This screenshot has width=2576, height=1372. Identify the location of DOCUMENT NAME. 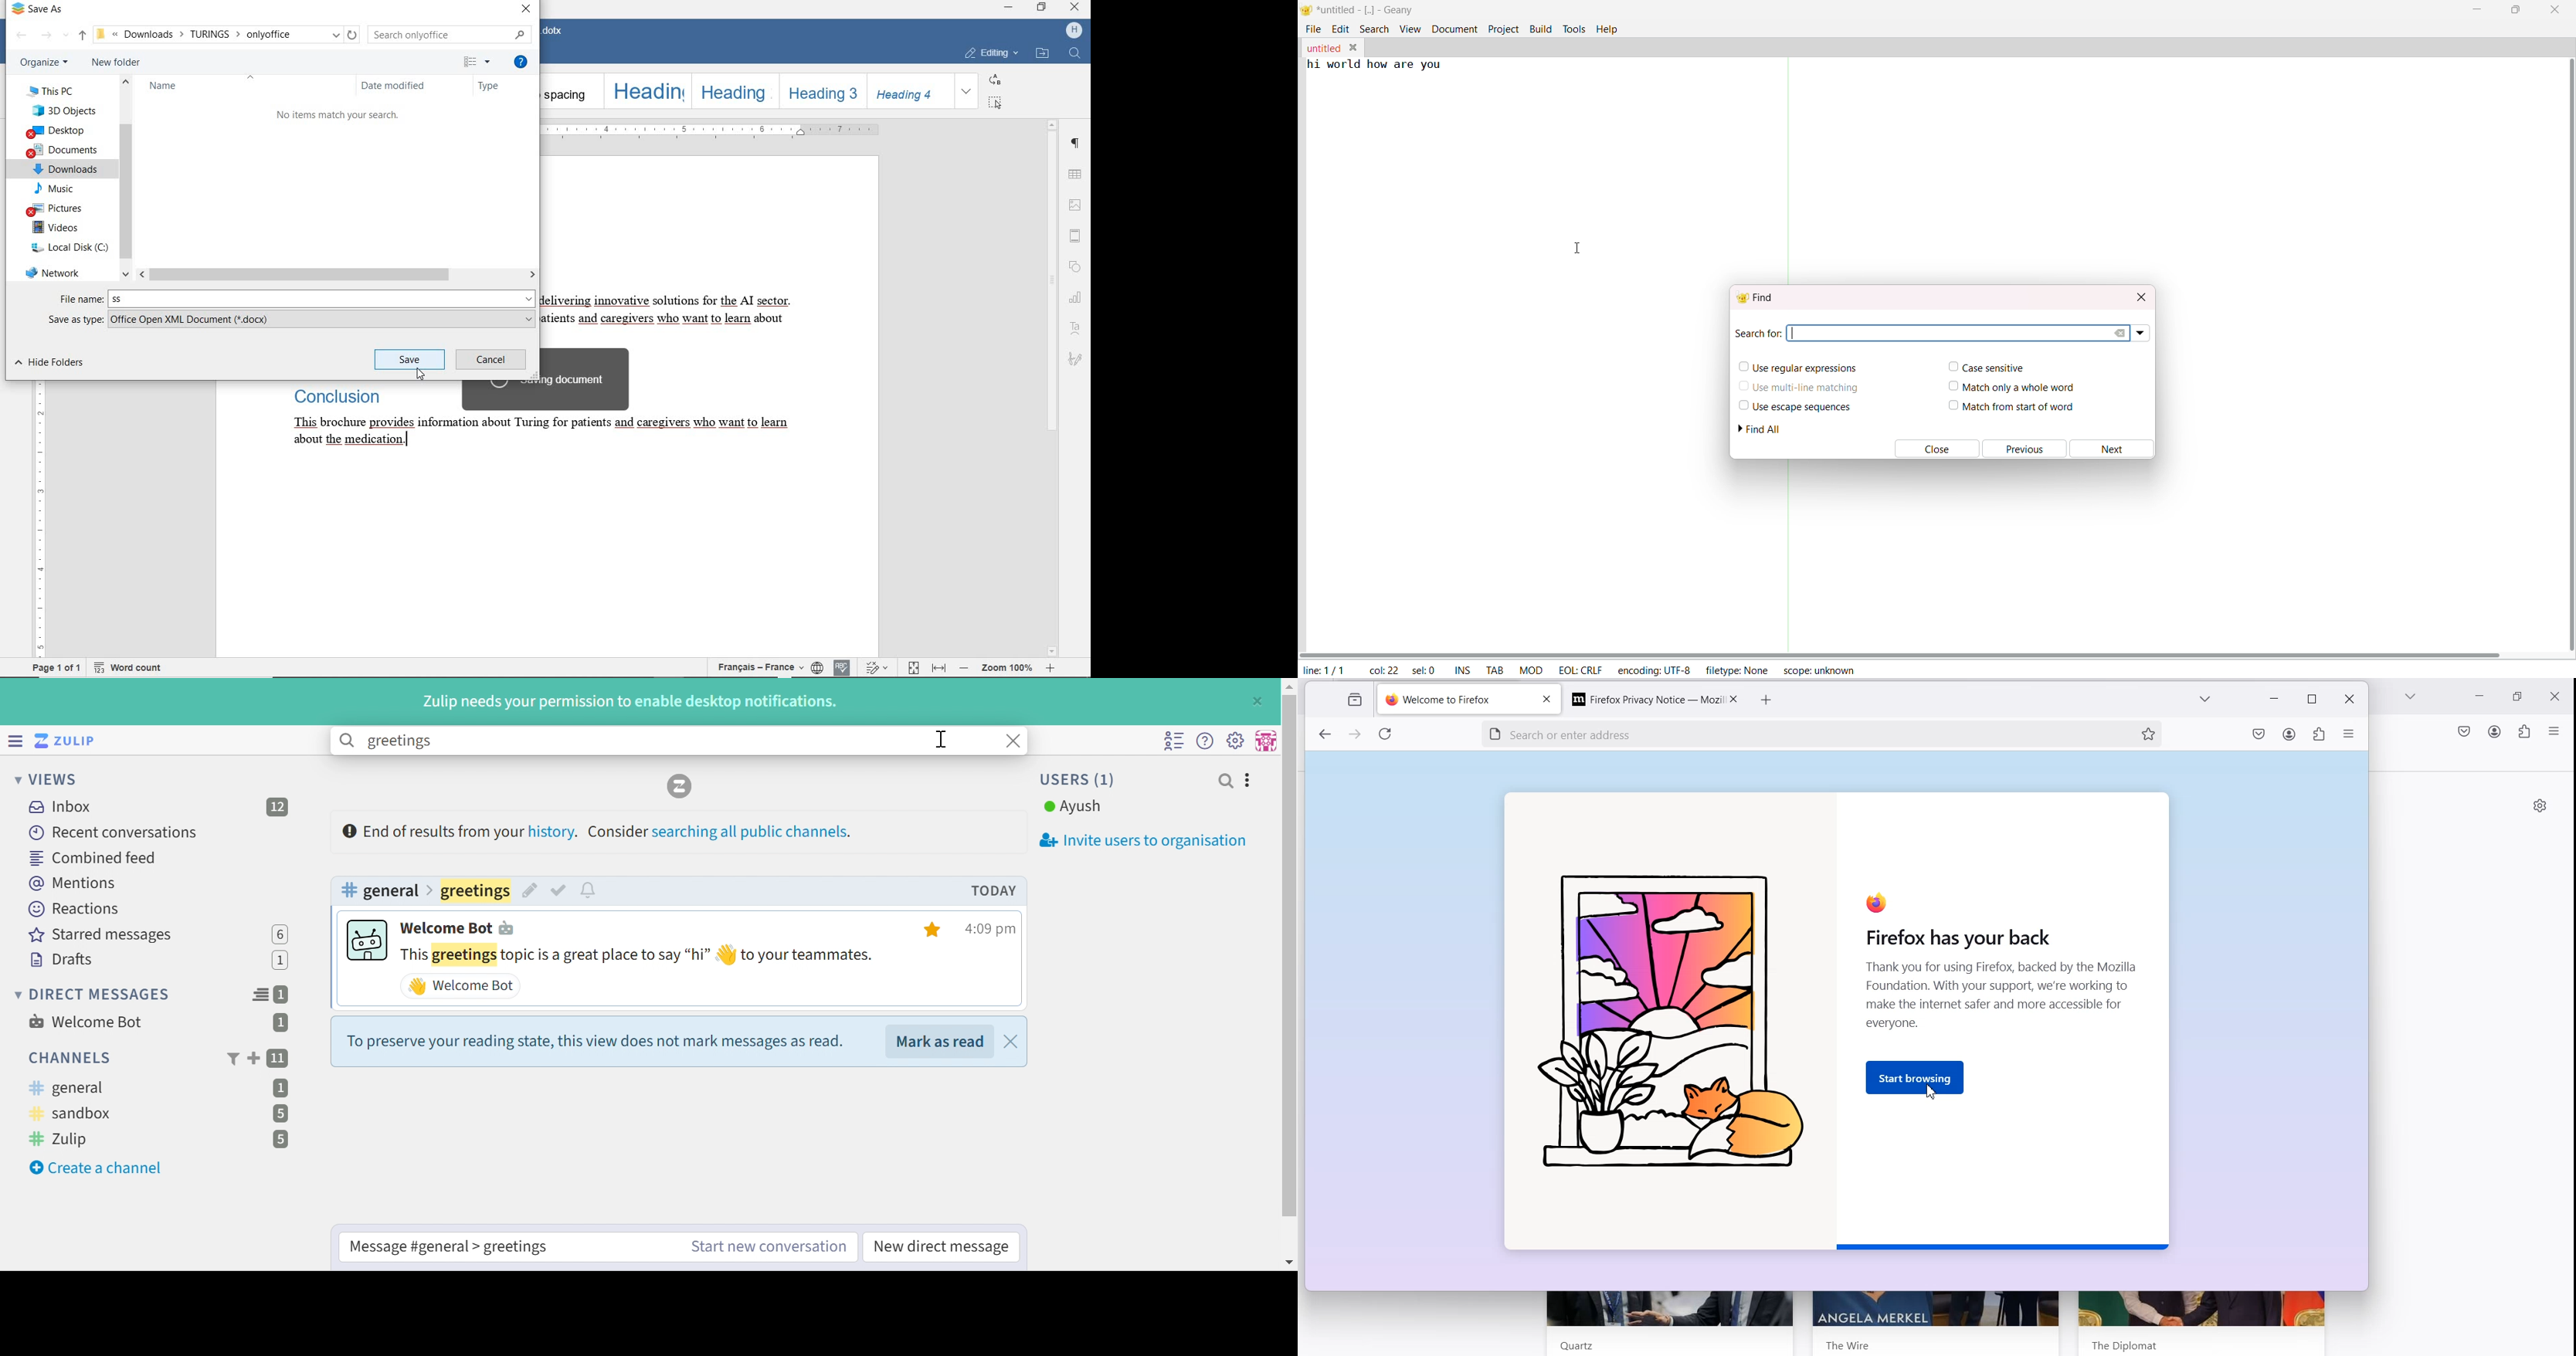
(556, 31).